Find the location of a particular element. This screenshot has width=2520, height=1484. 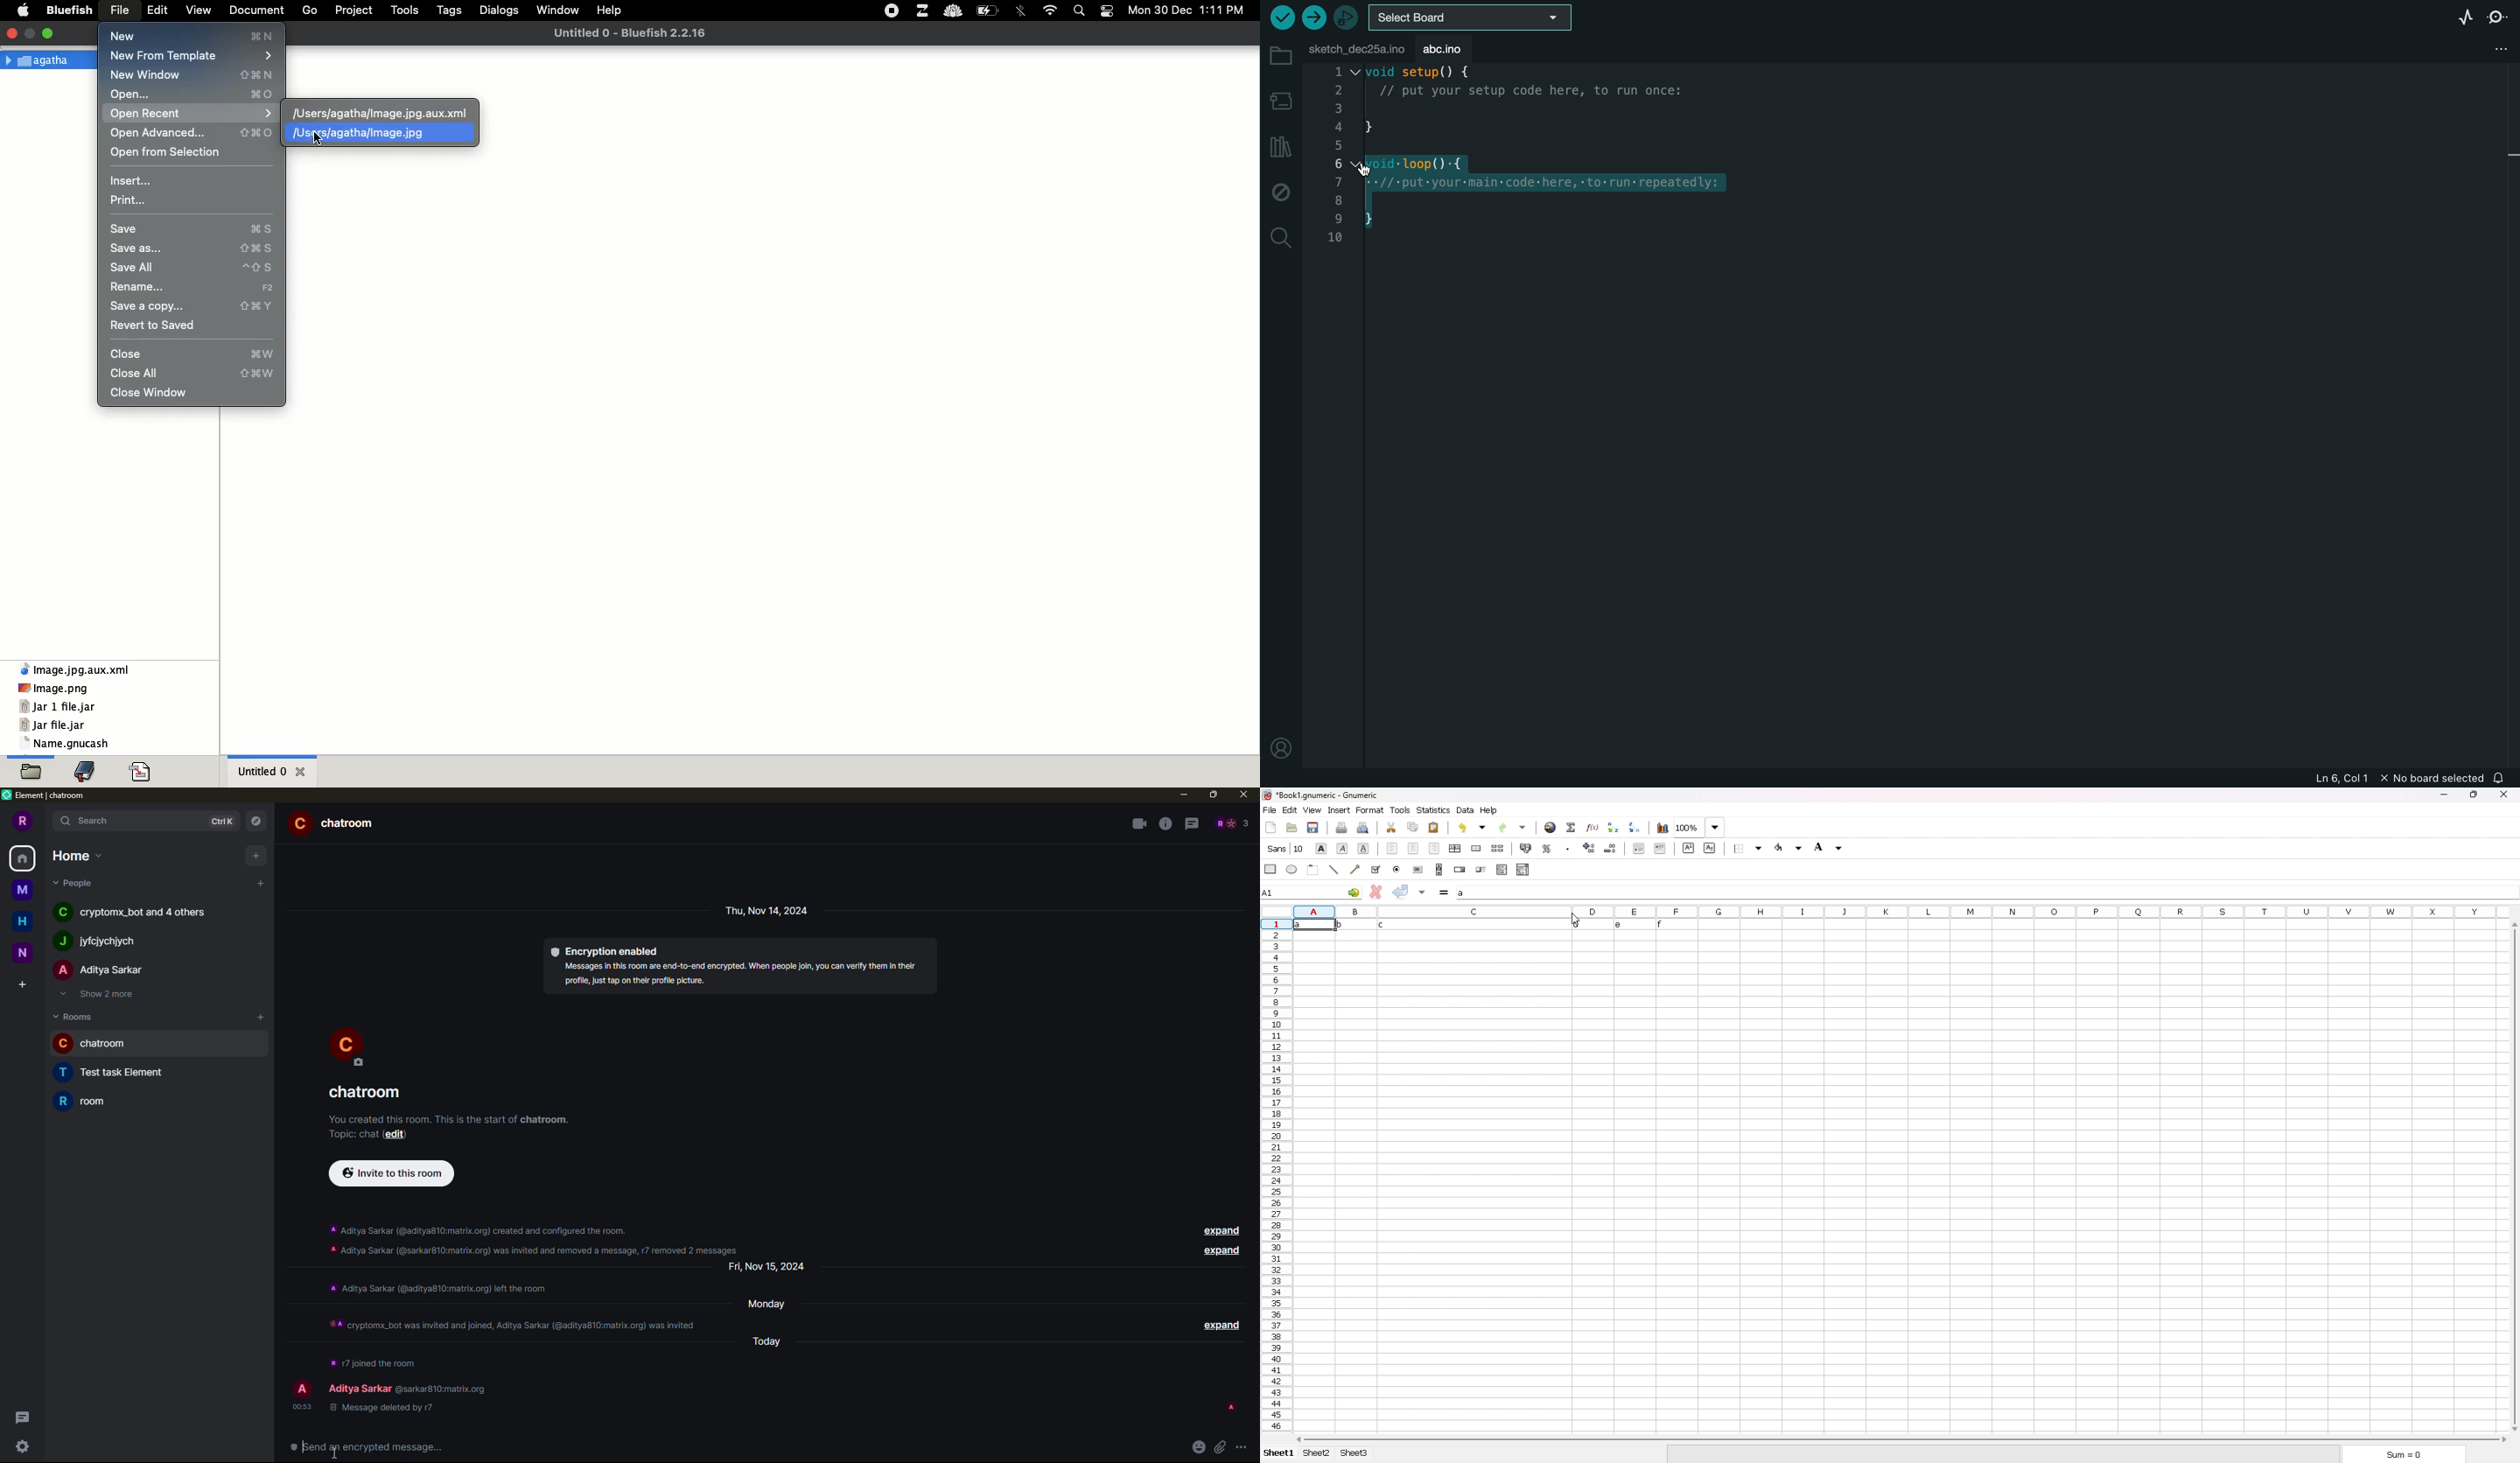

room is located at coordinates (98, 1044).